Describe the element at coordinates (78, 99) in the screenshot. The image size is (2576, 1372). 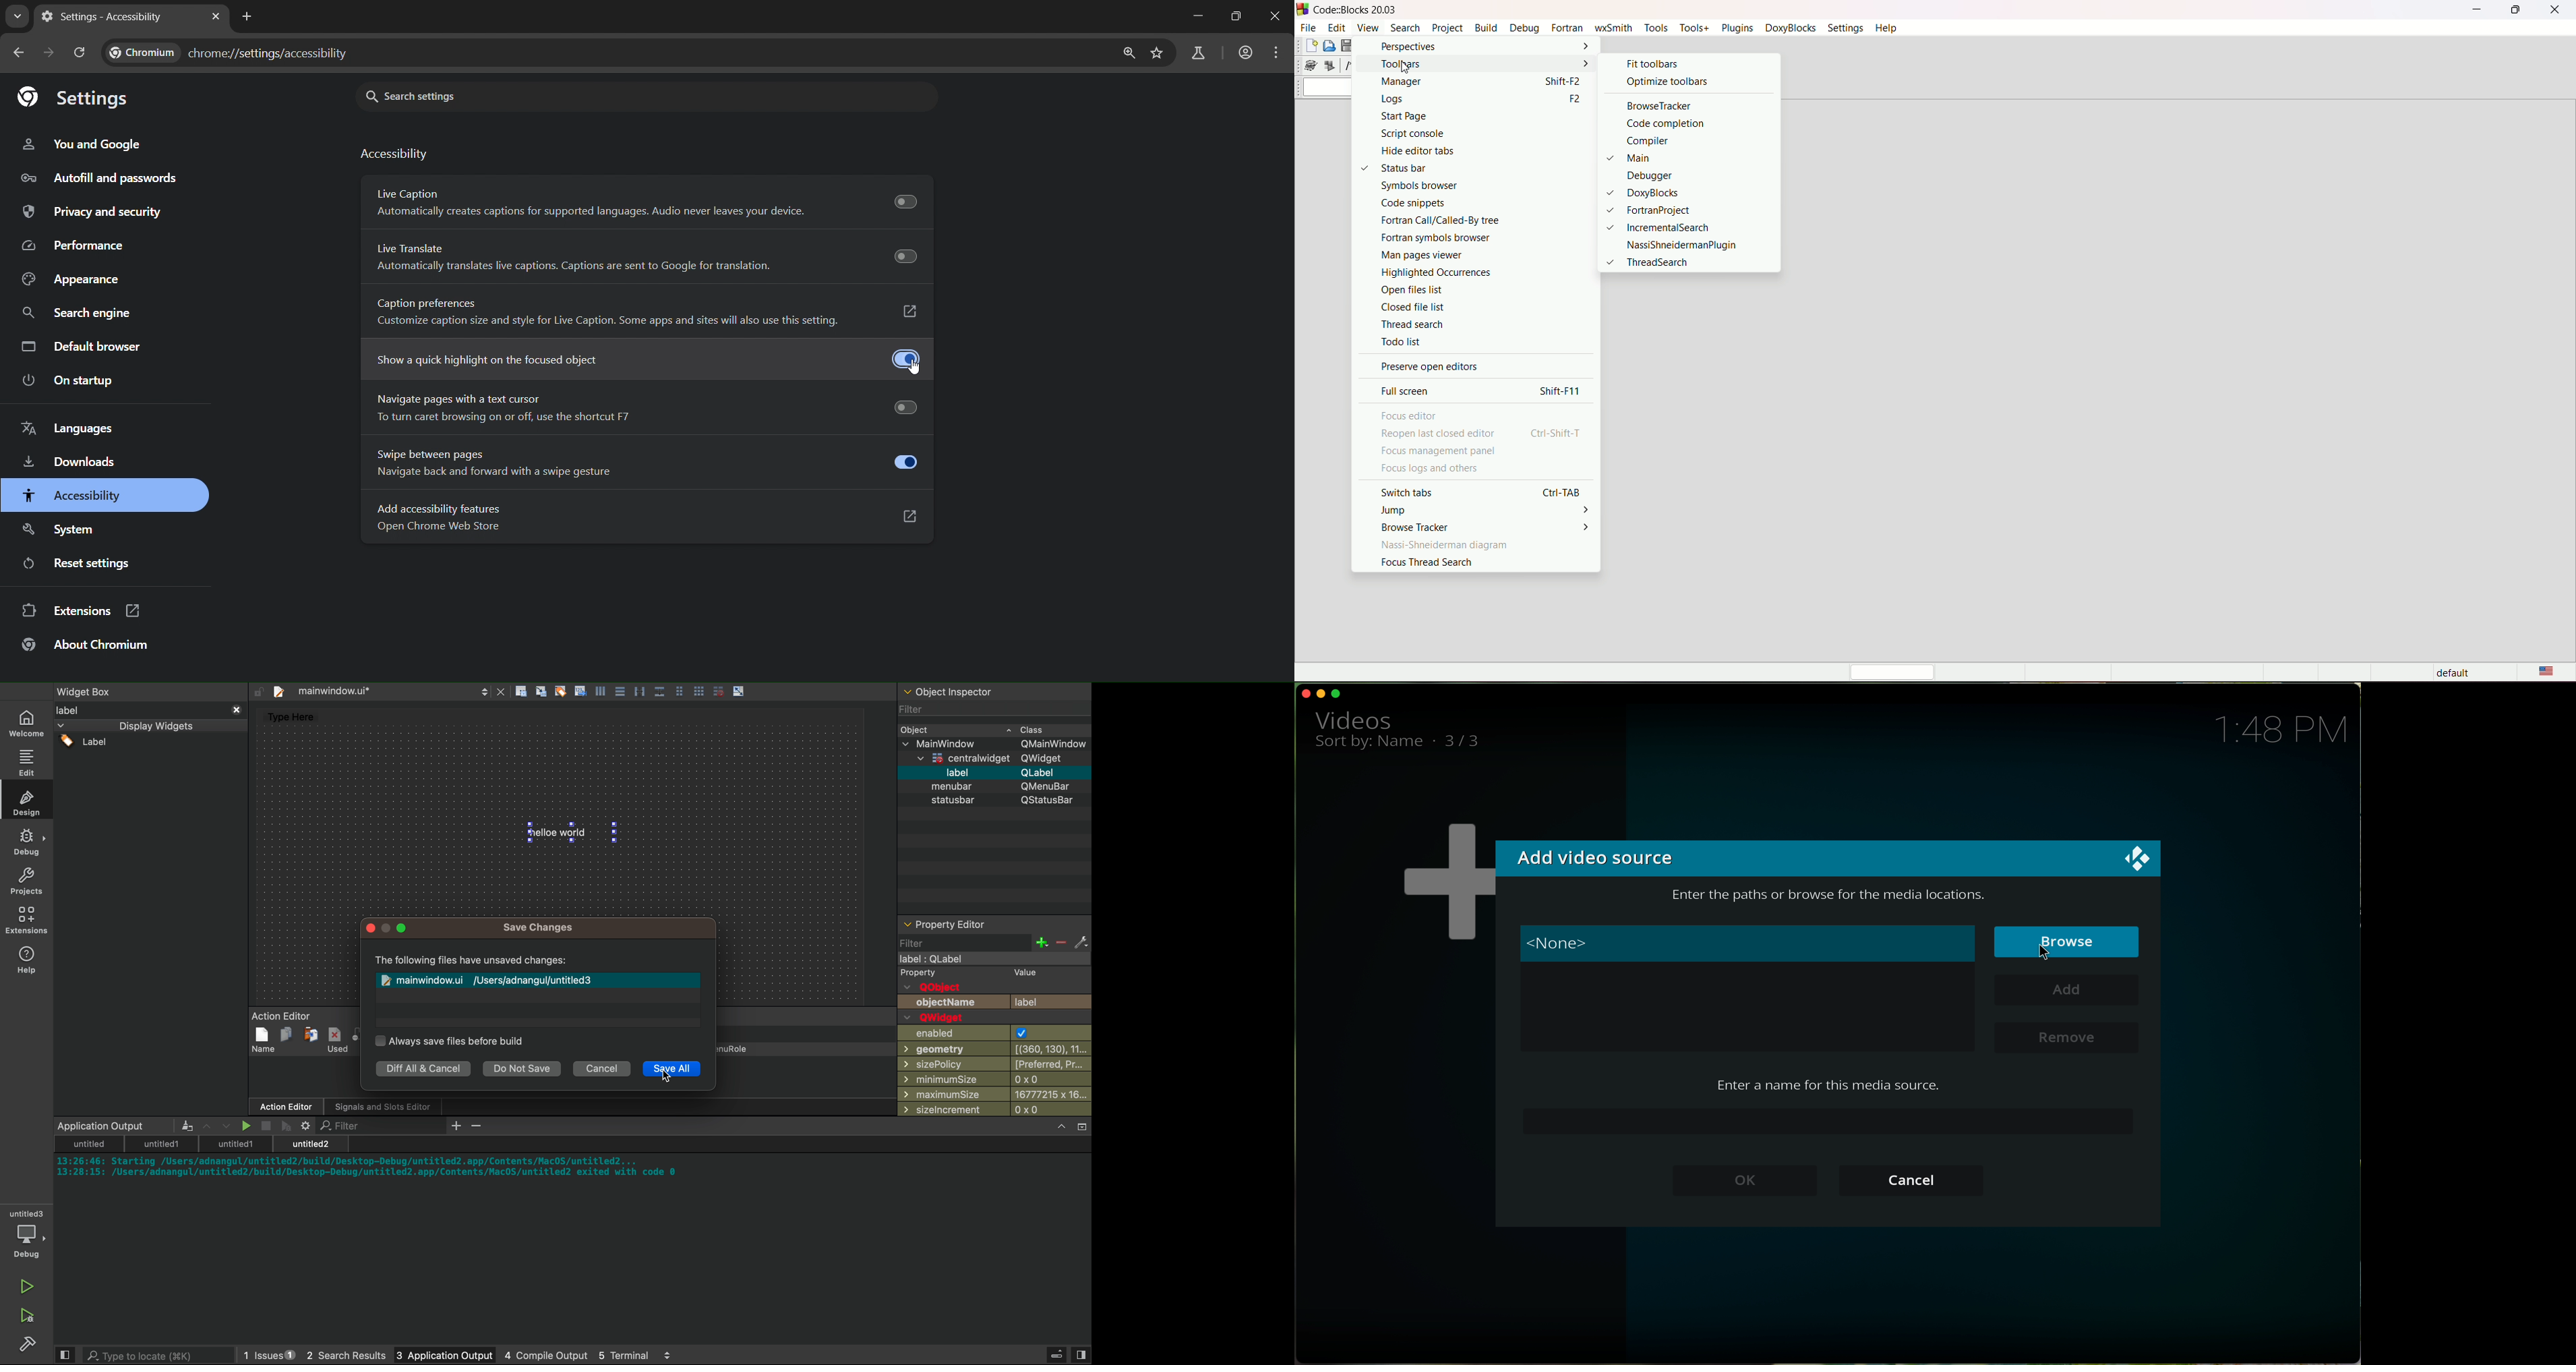
I see `settings` at that location.